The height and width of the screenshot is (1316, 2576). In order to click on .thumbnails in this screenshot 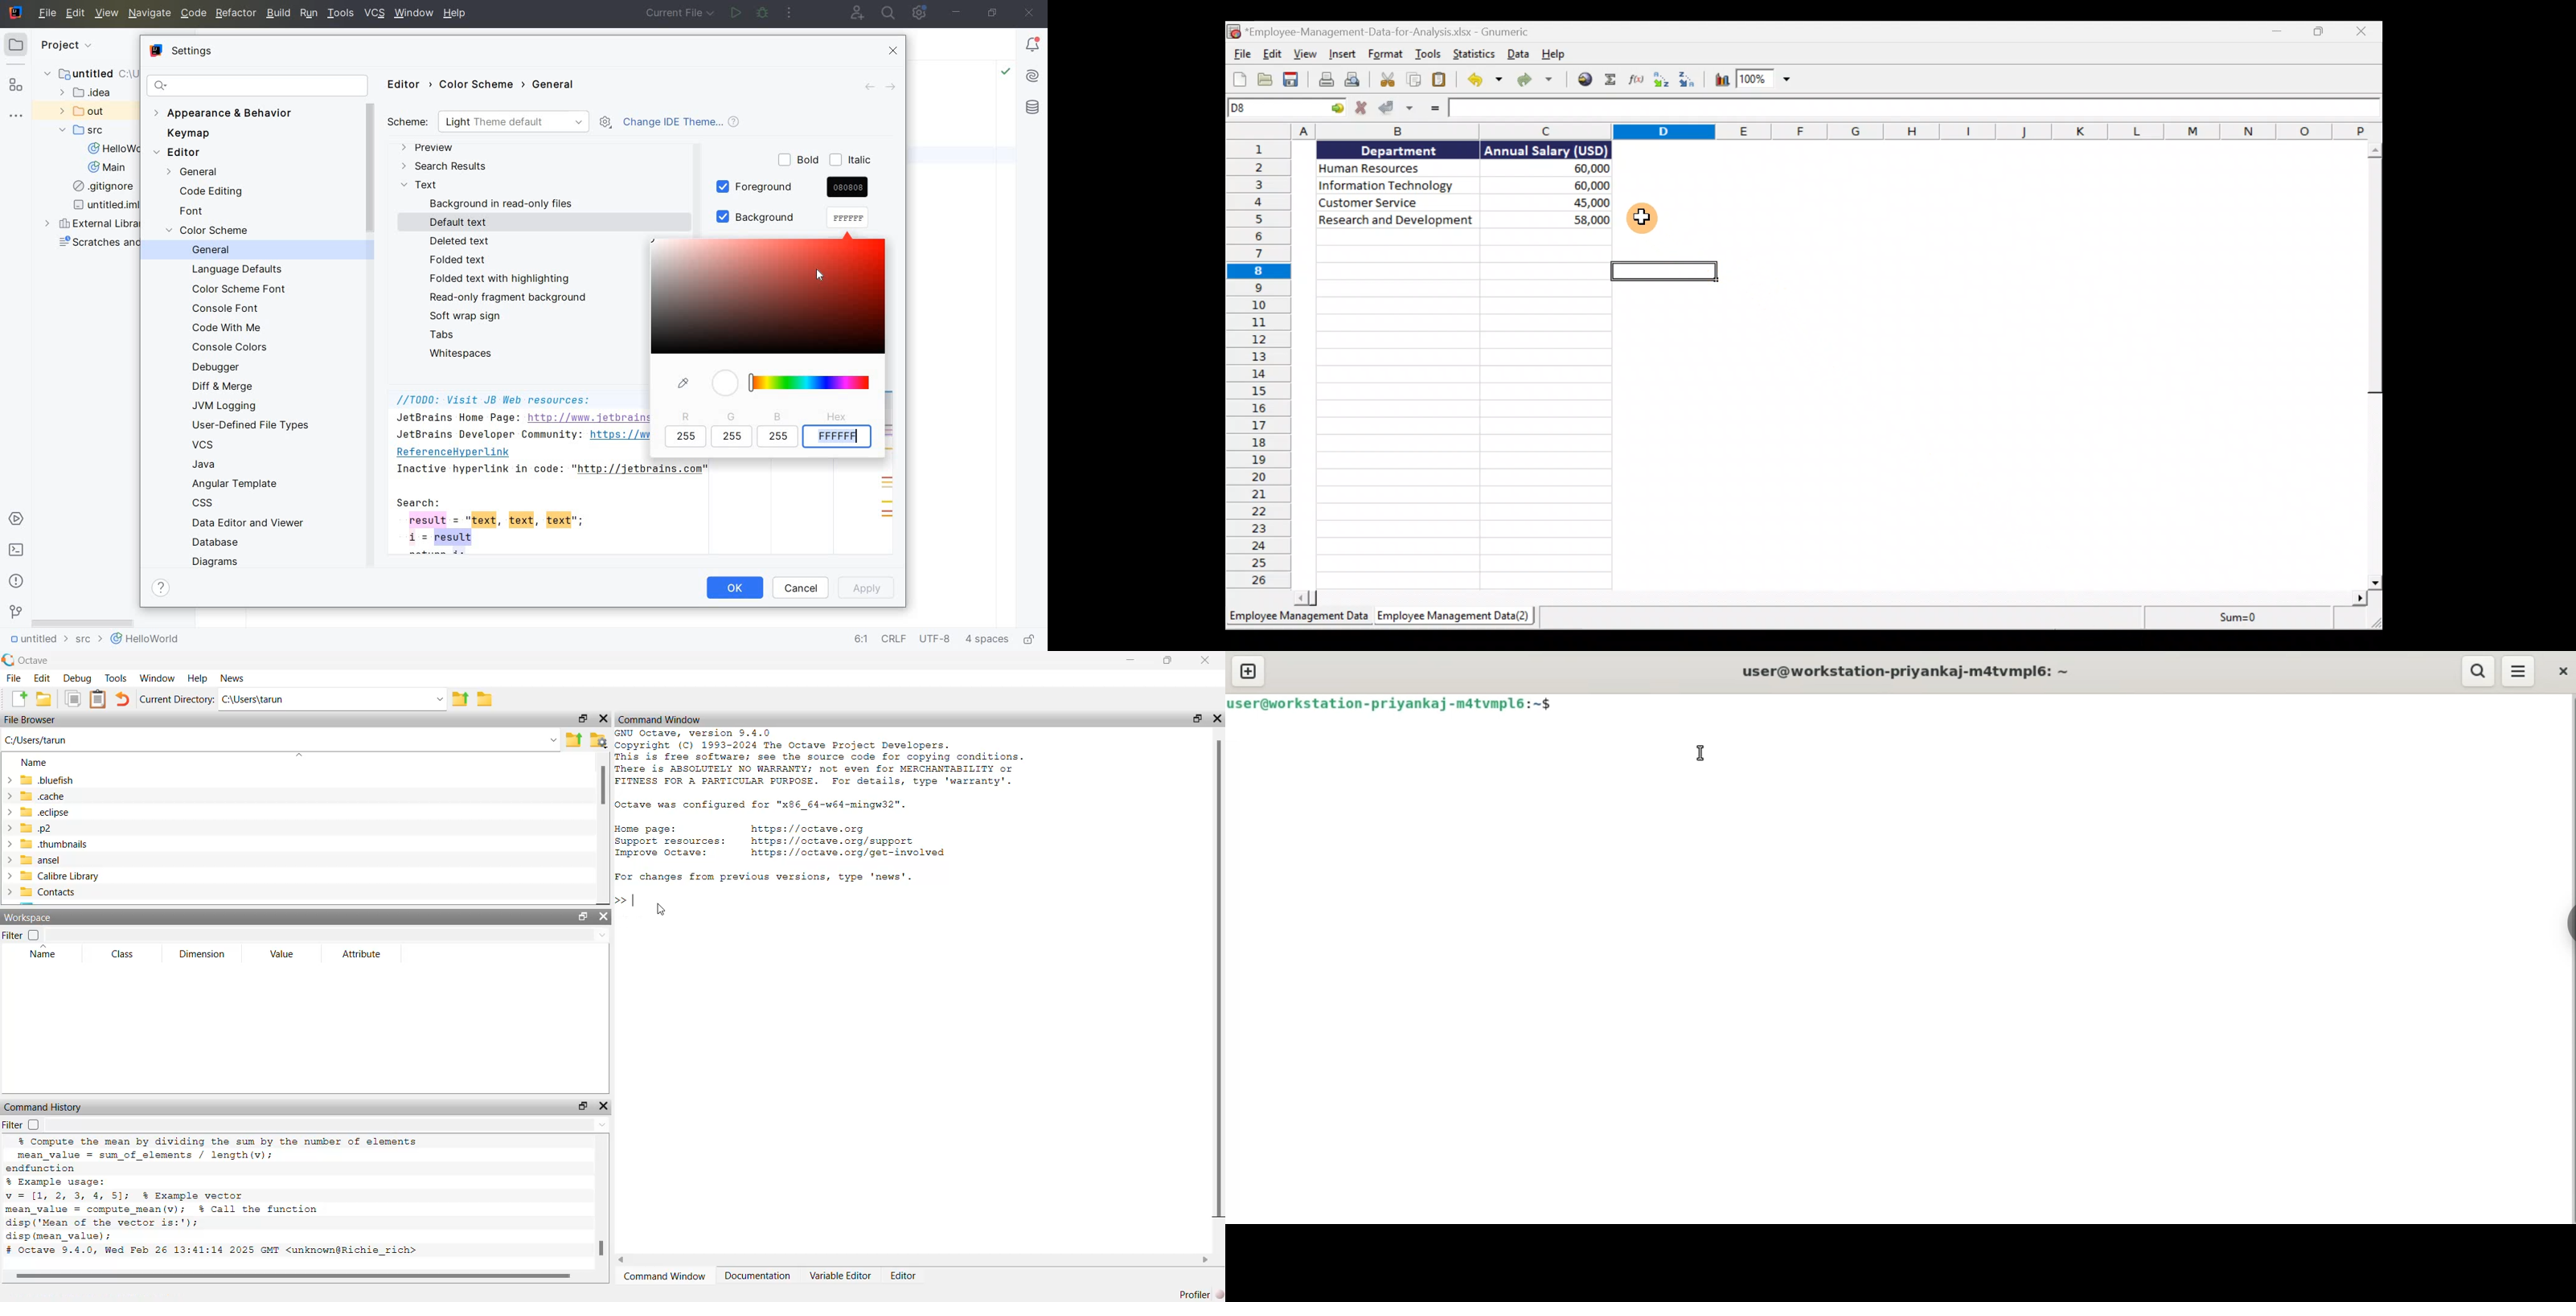, I will do `click(54, 845)`.